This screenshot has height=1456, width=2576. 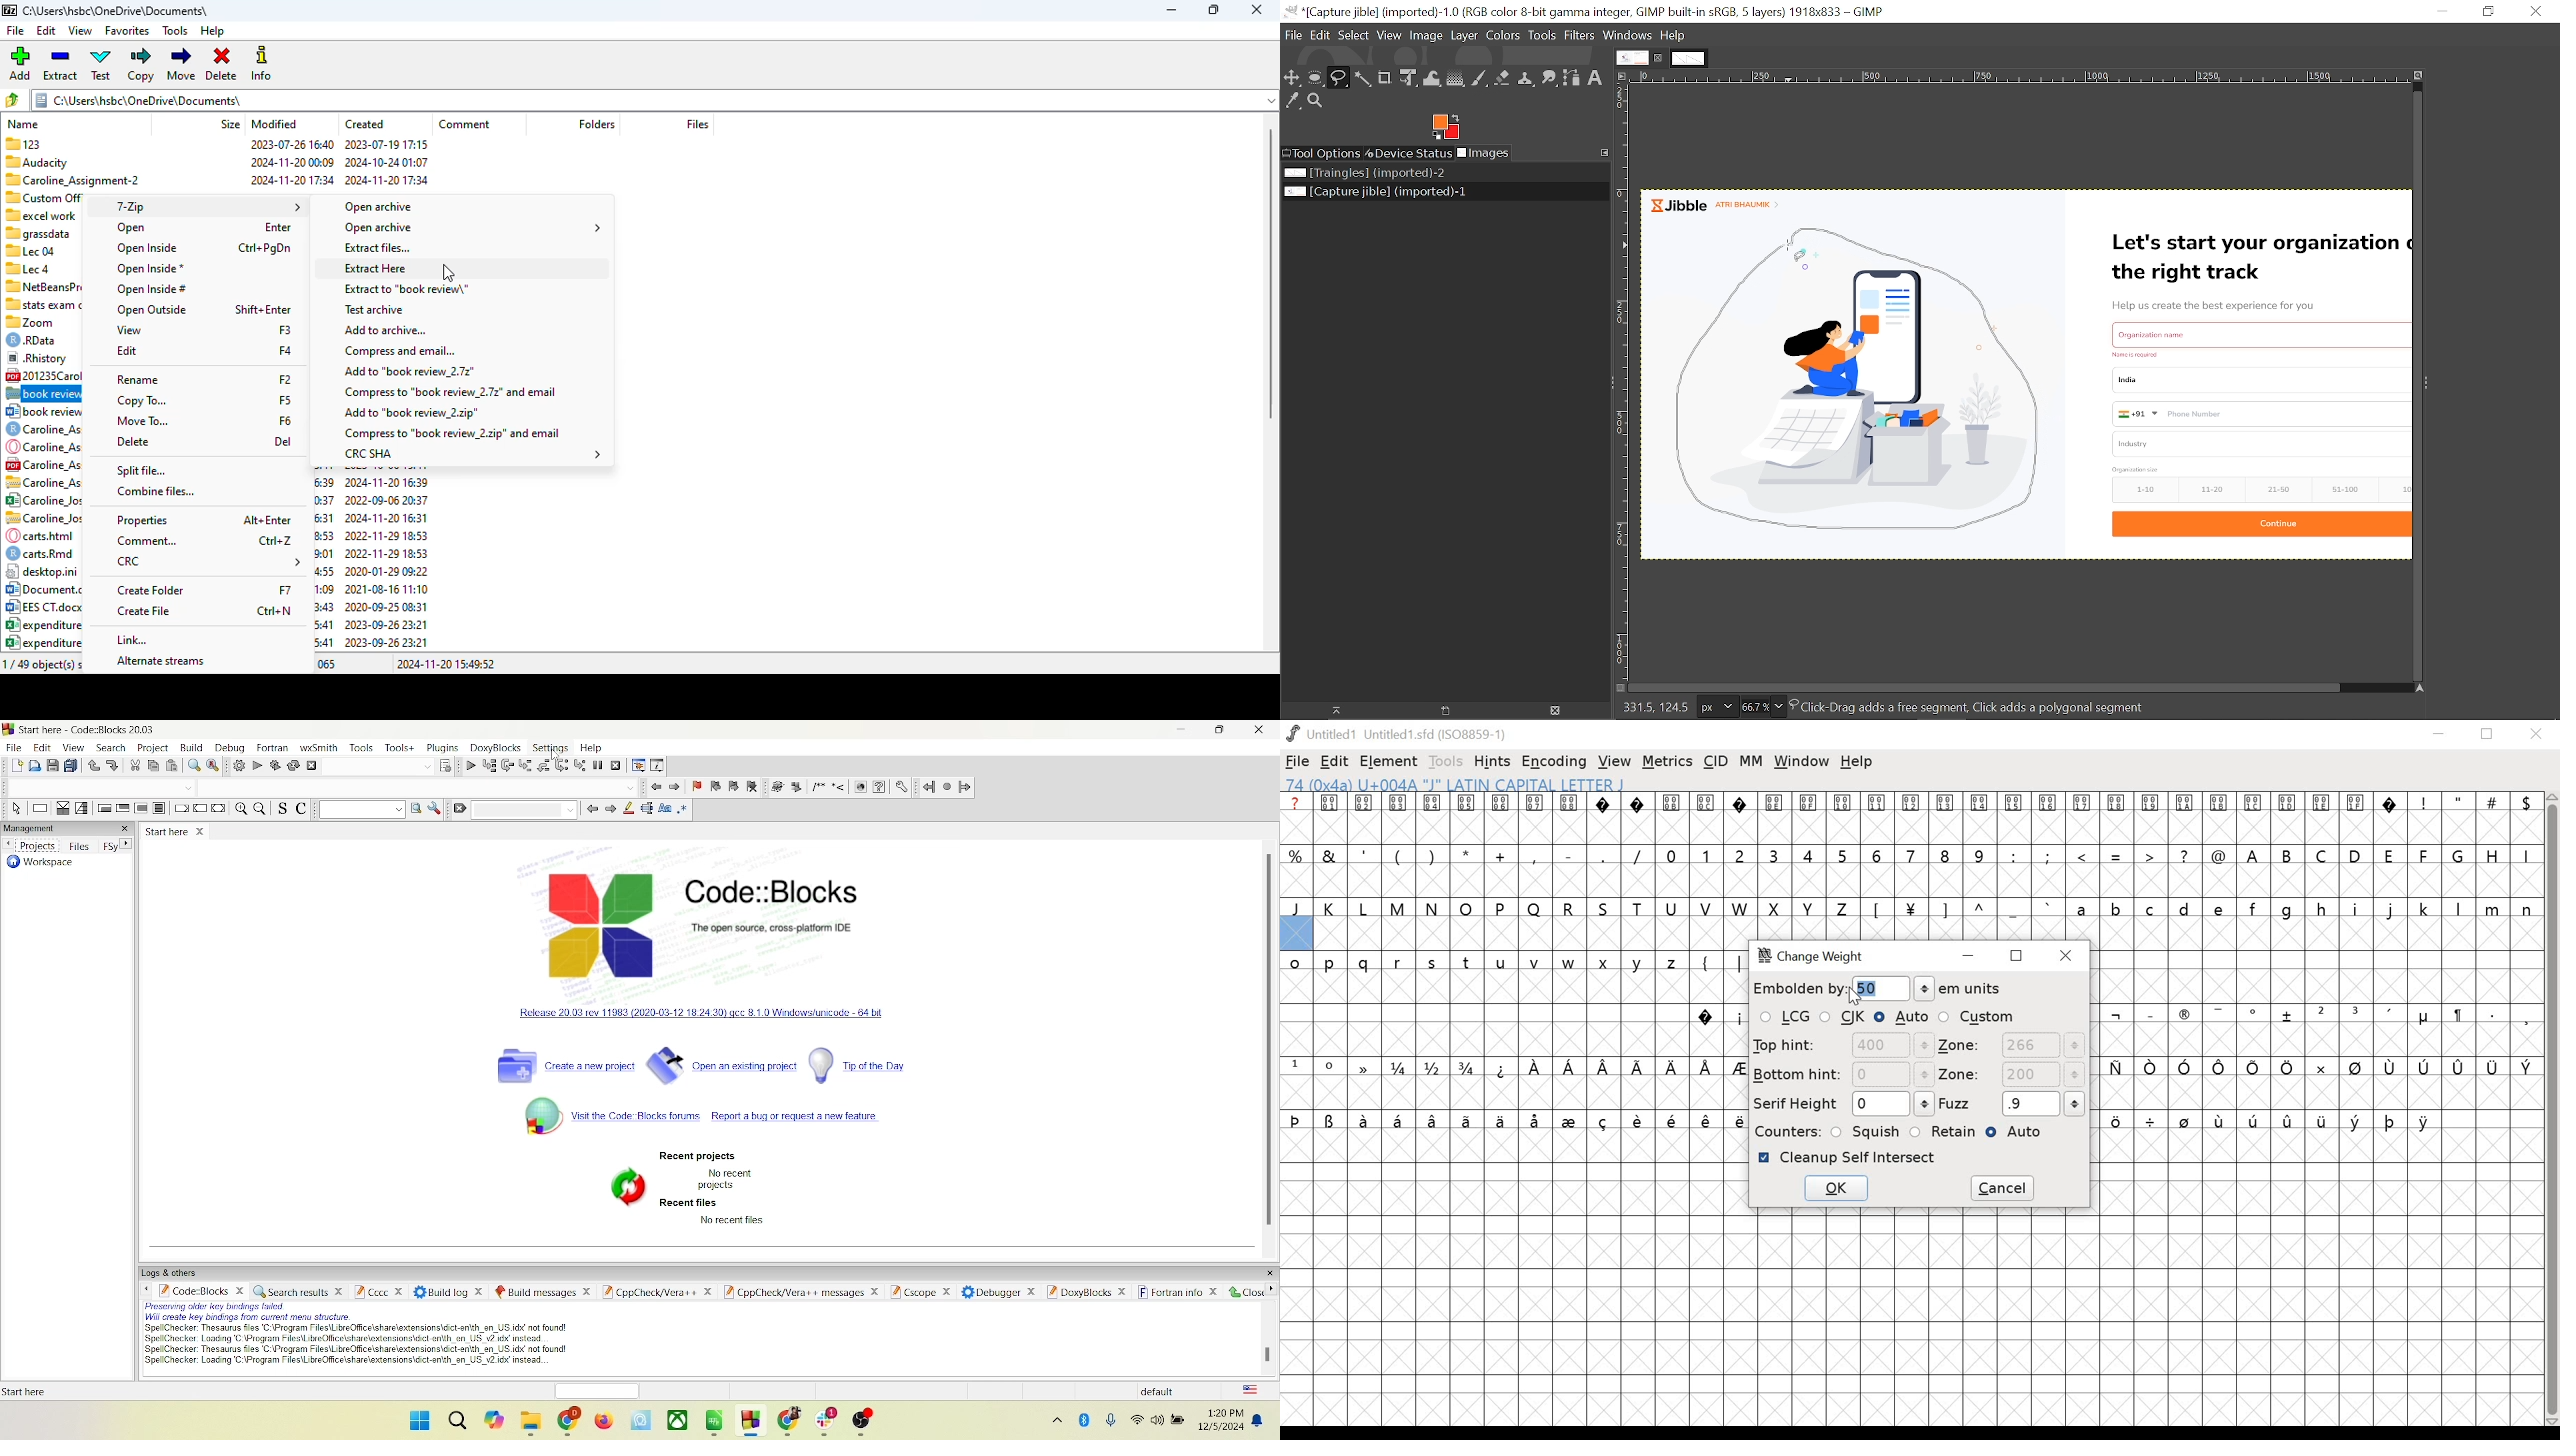 What do you see at coordinates (262, 310) in the screenshot?
I see `shortcut for open outside` at bounding box center [262, 310].